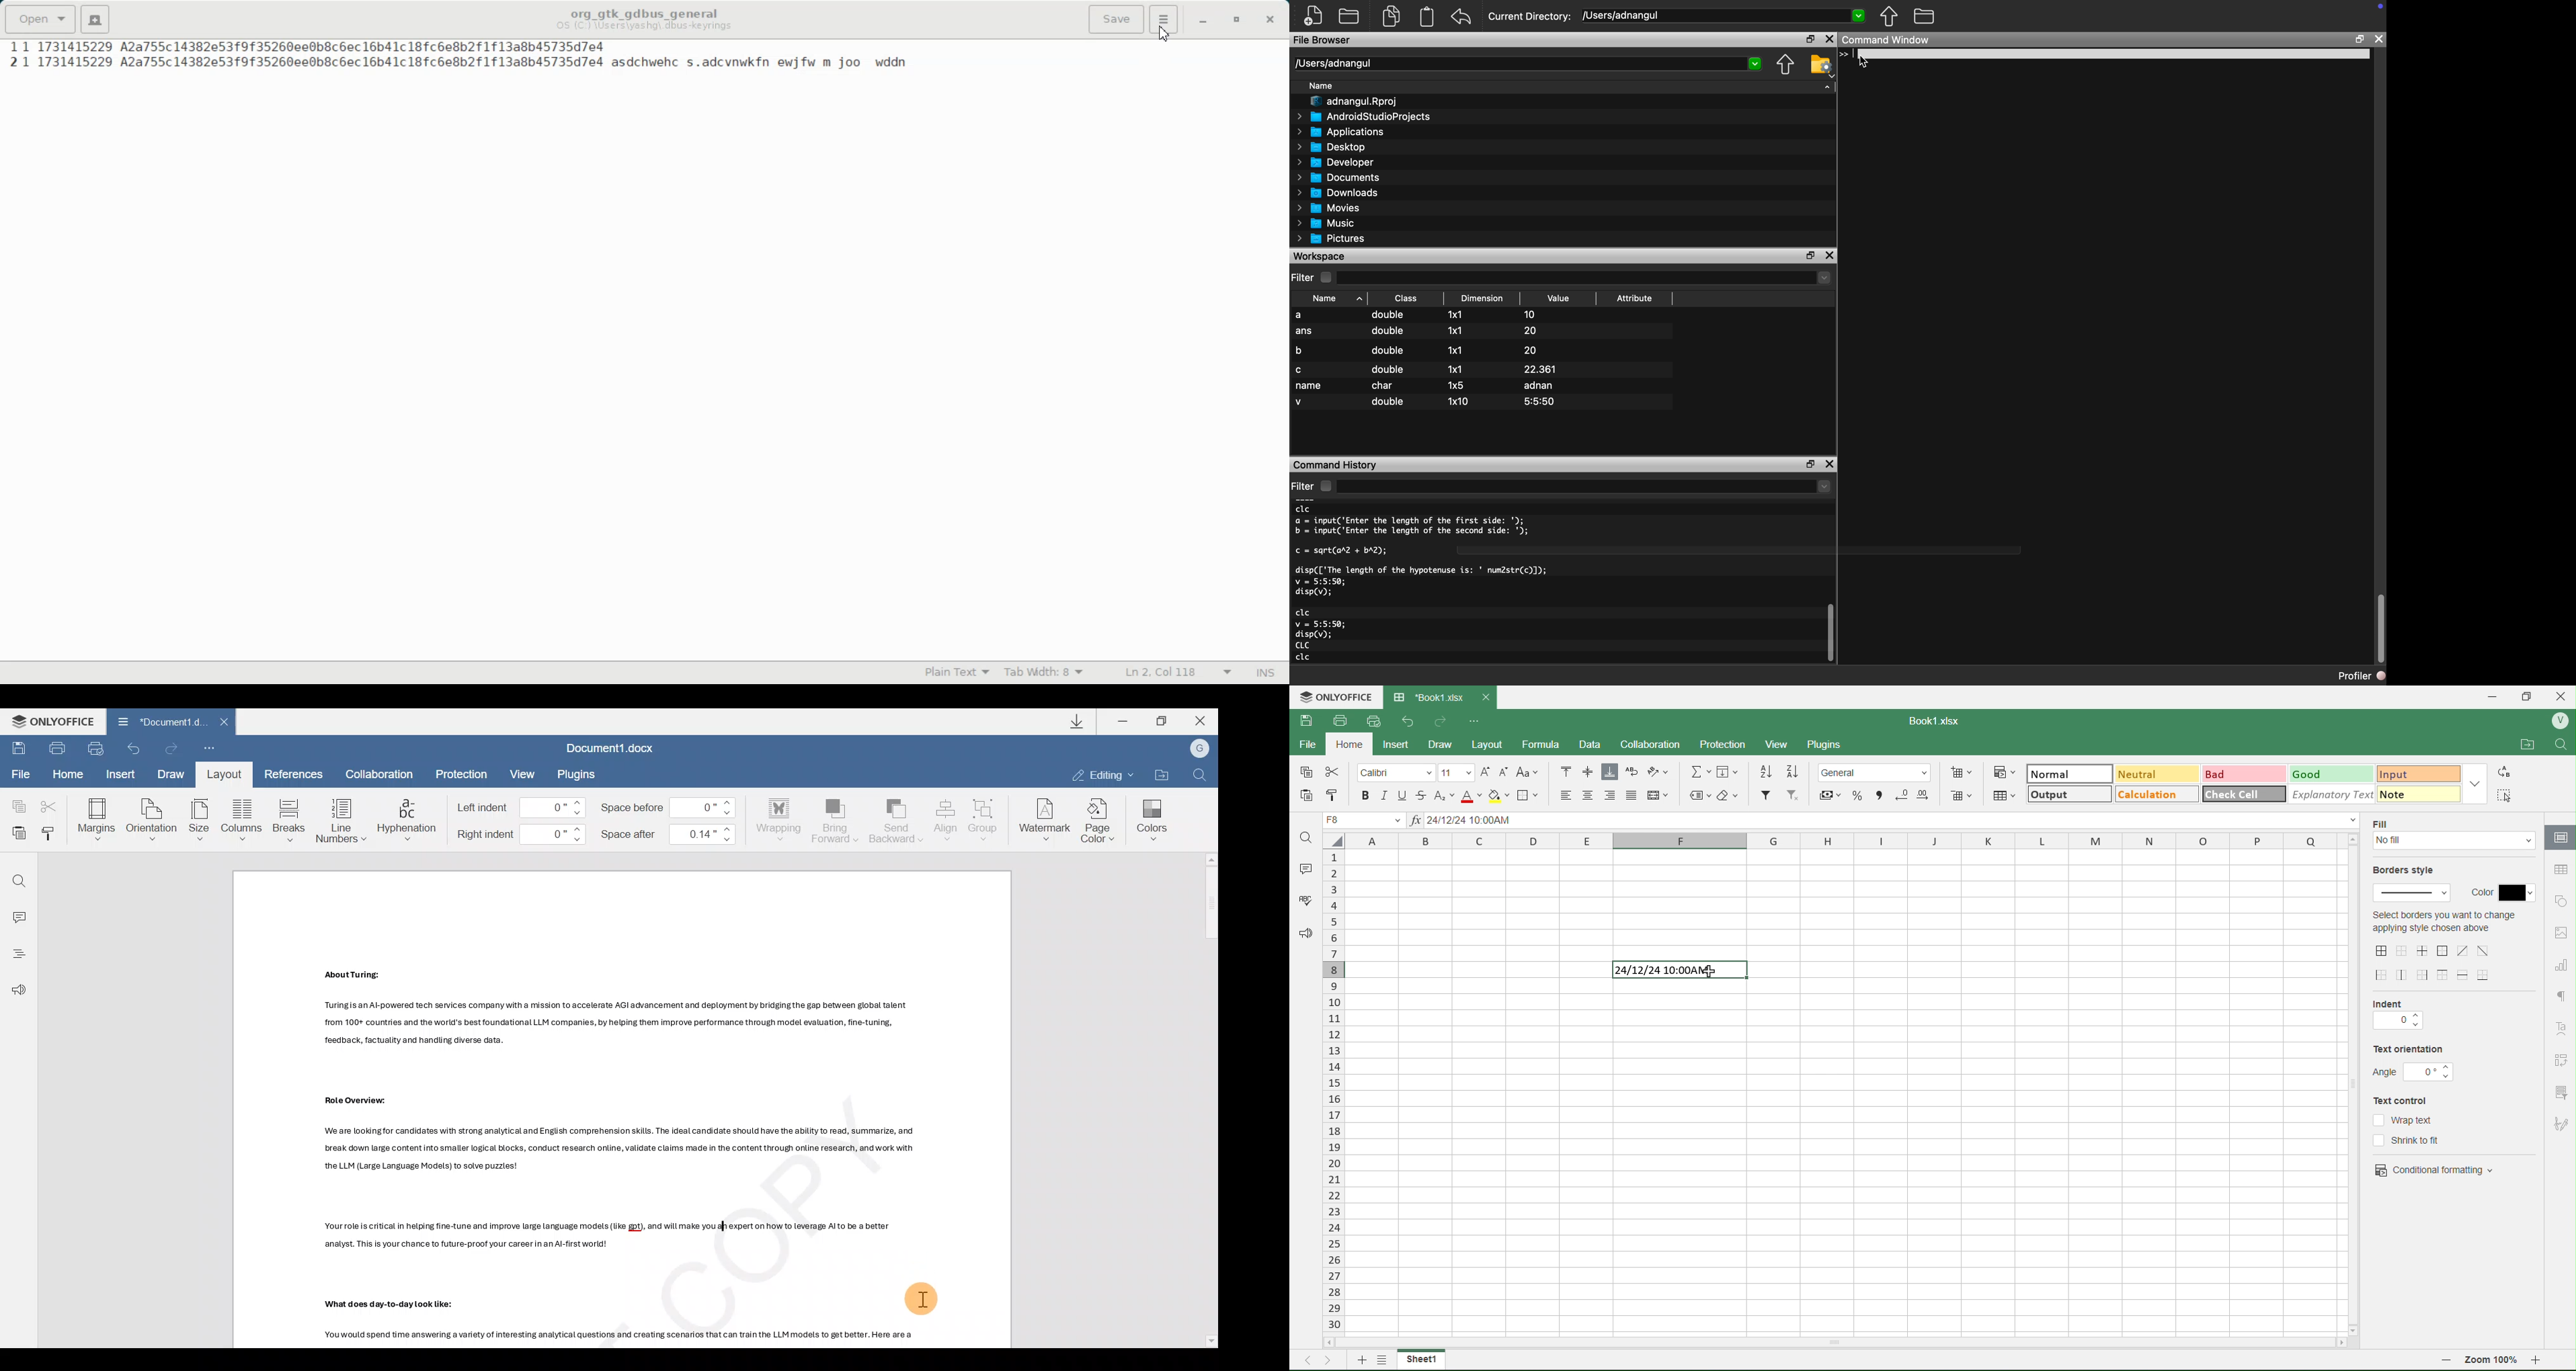 Image resolution: width=2576 pixels, height=1372 pixels. I want to click on Insert Cells, so click(1964, 771).